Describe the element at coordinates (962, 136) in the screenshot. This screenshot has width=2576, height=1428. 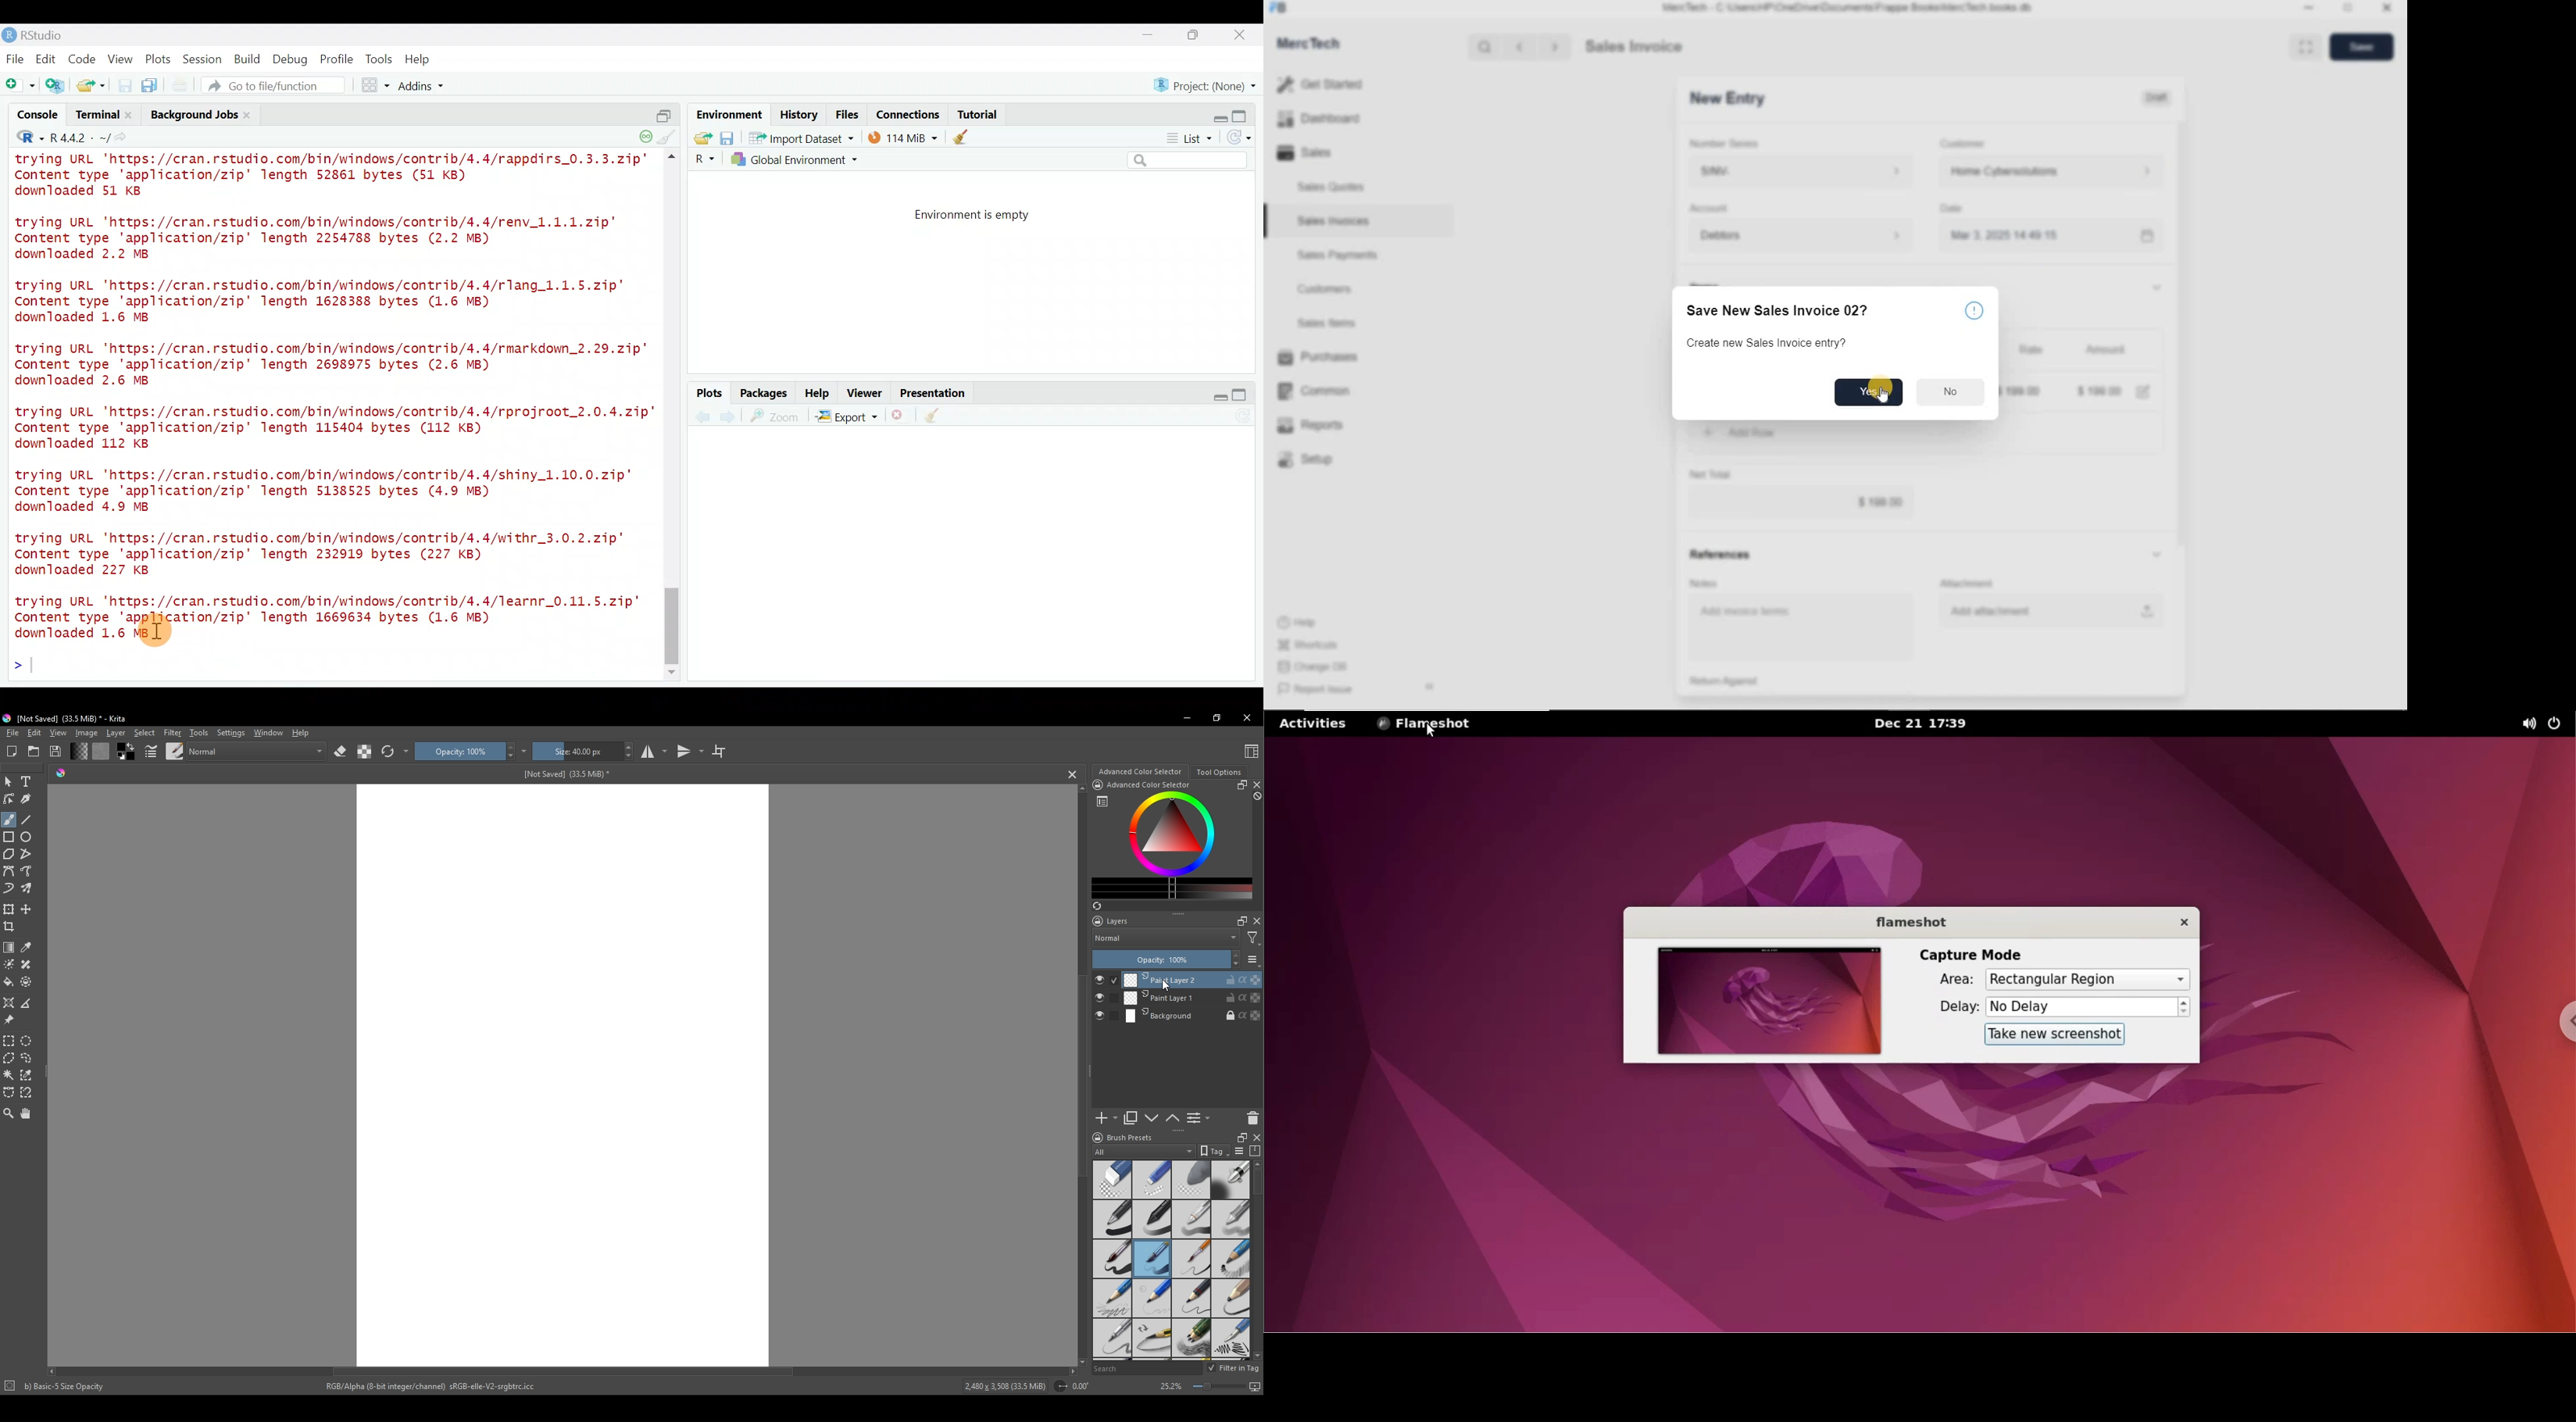
I see `clear objects from the workspace` at that location.